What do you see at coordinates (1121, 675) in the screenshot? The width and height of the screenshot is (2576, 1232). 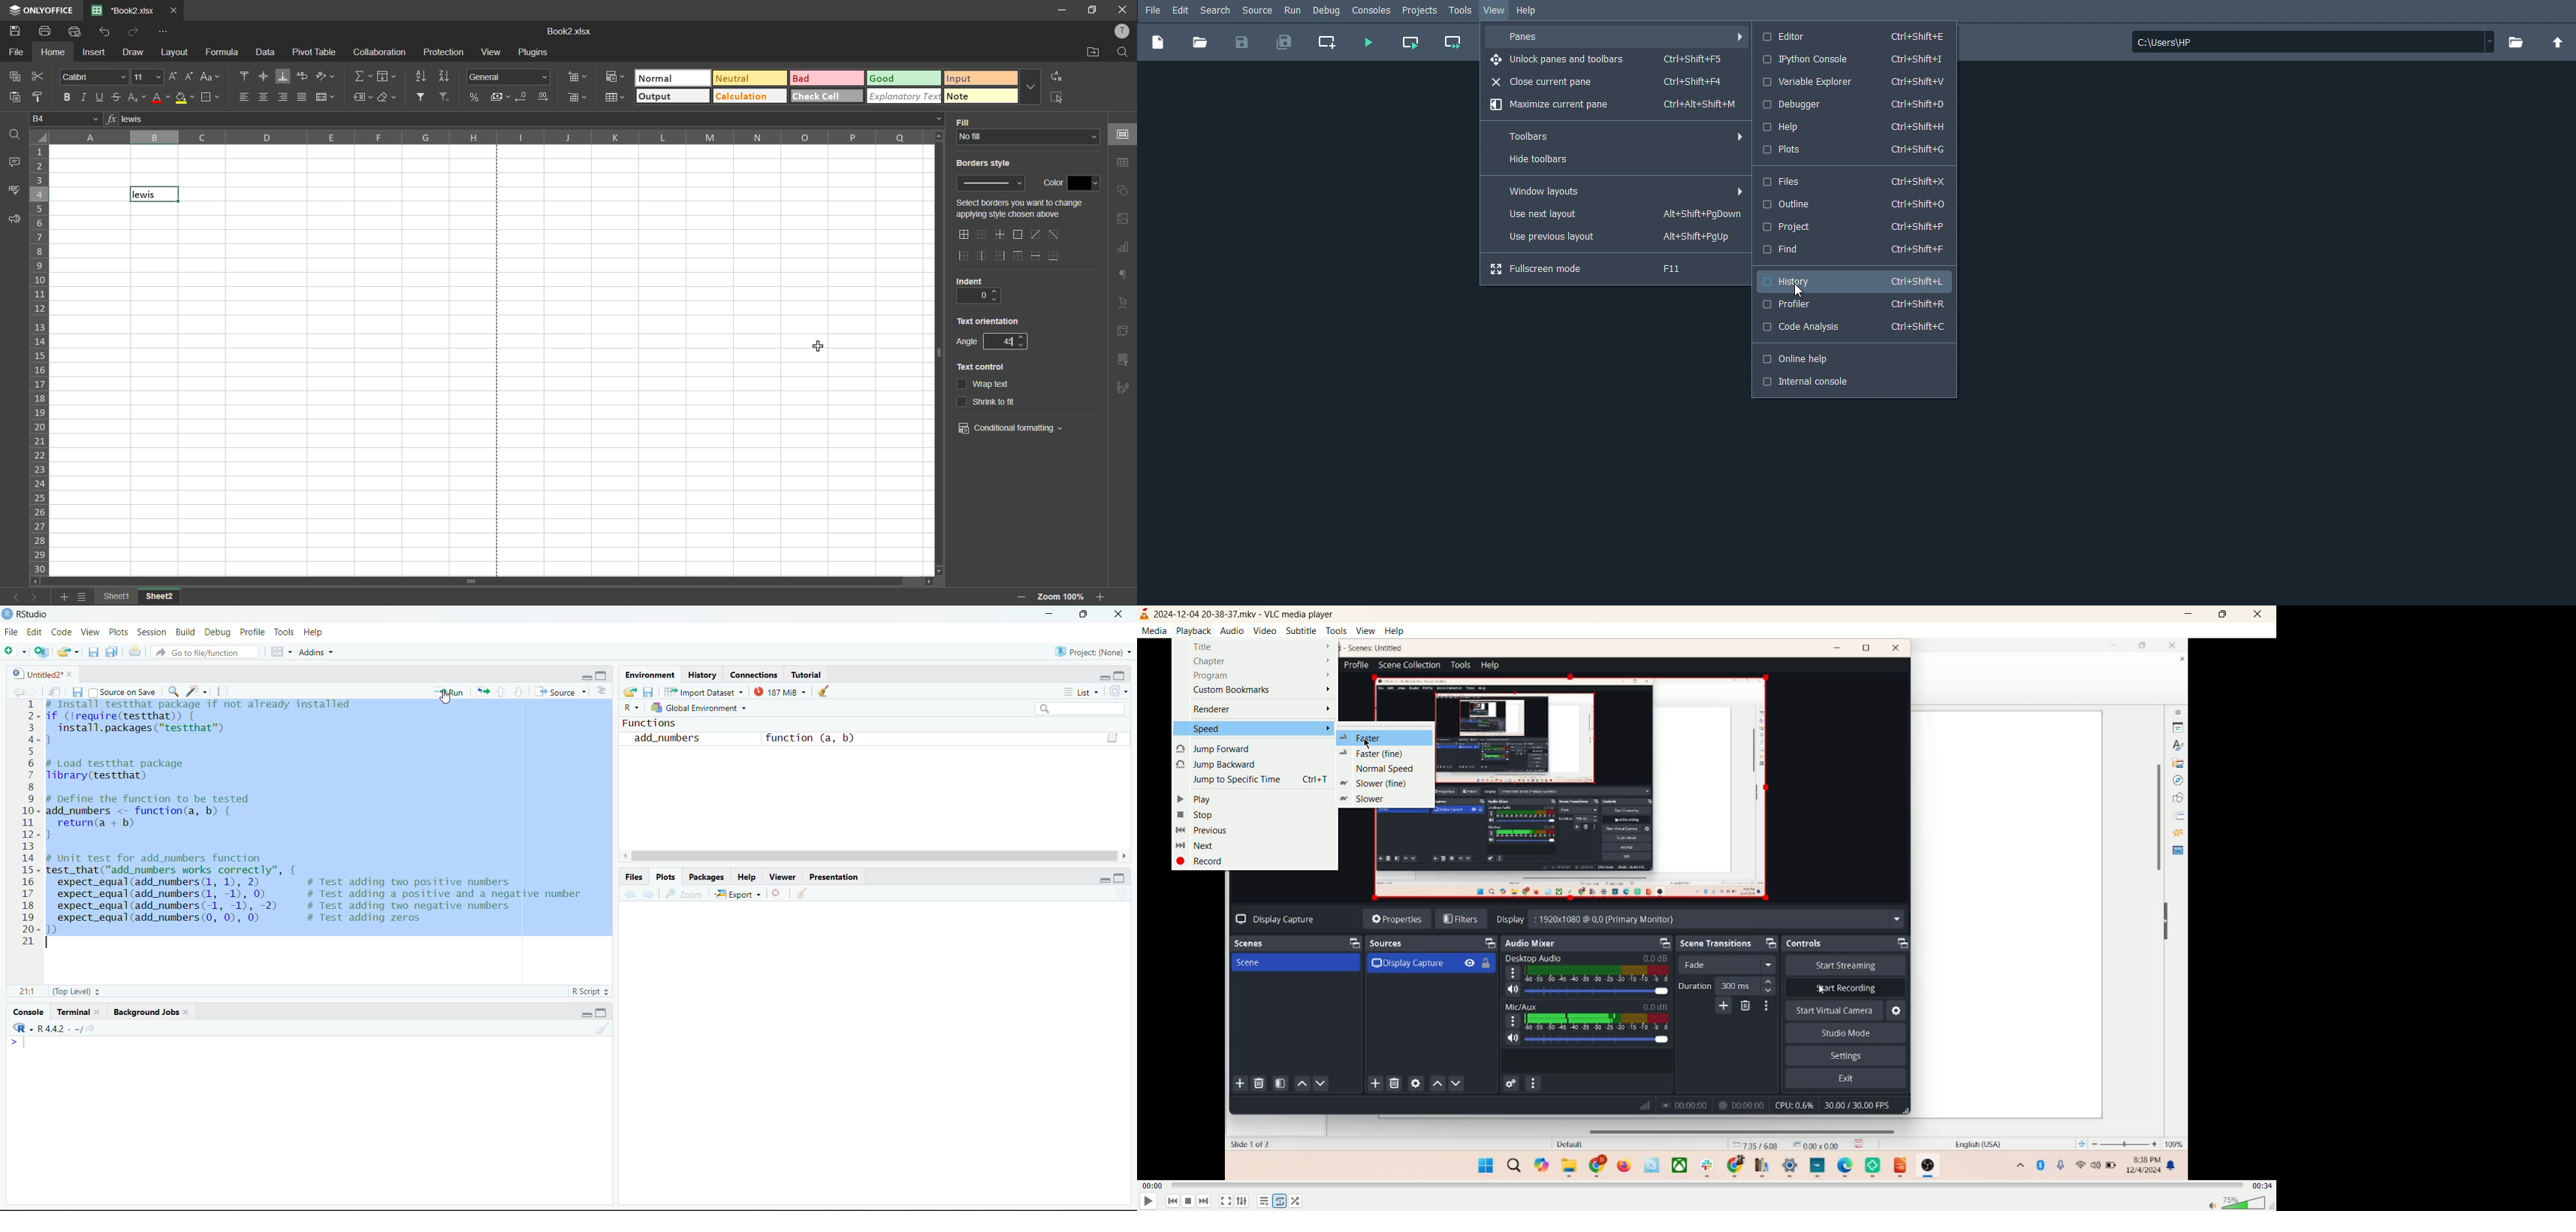 I see `maximize` at bounding box center [1121, 675].